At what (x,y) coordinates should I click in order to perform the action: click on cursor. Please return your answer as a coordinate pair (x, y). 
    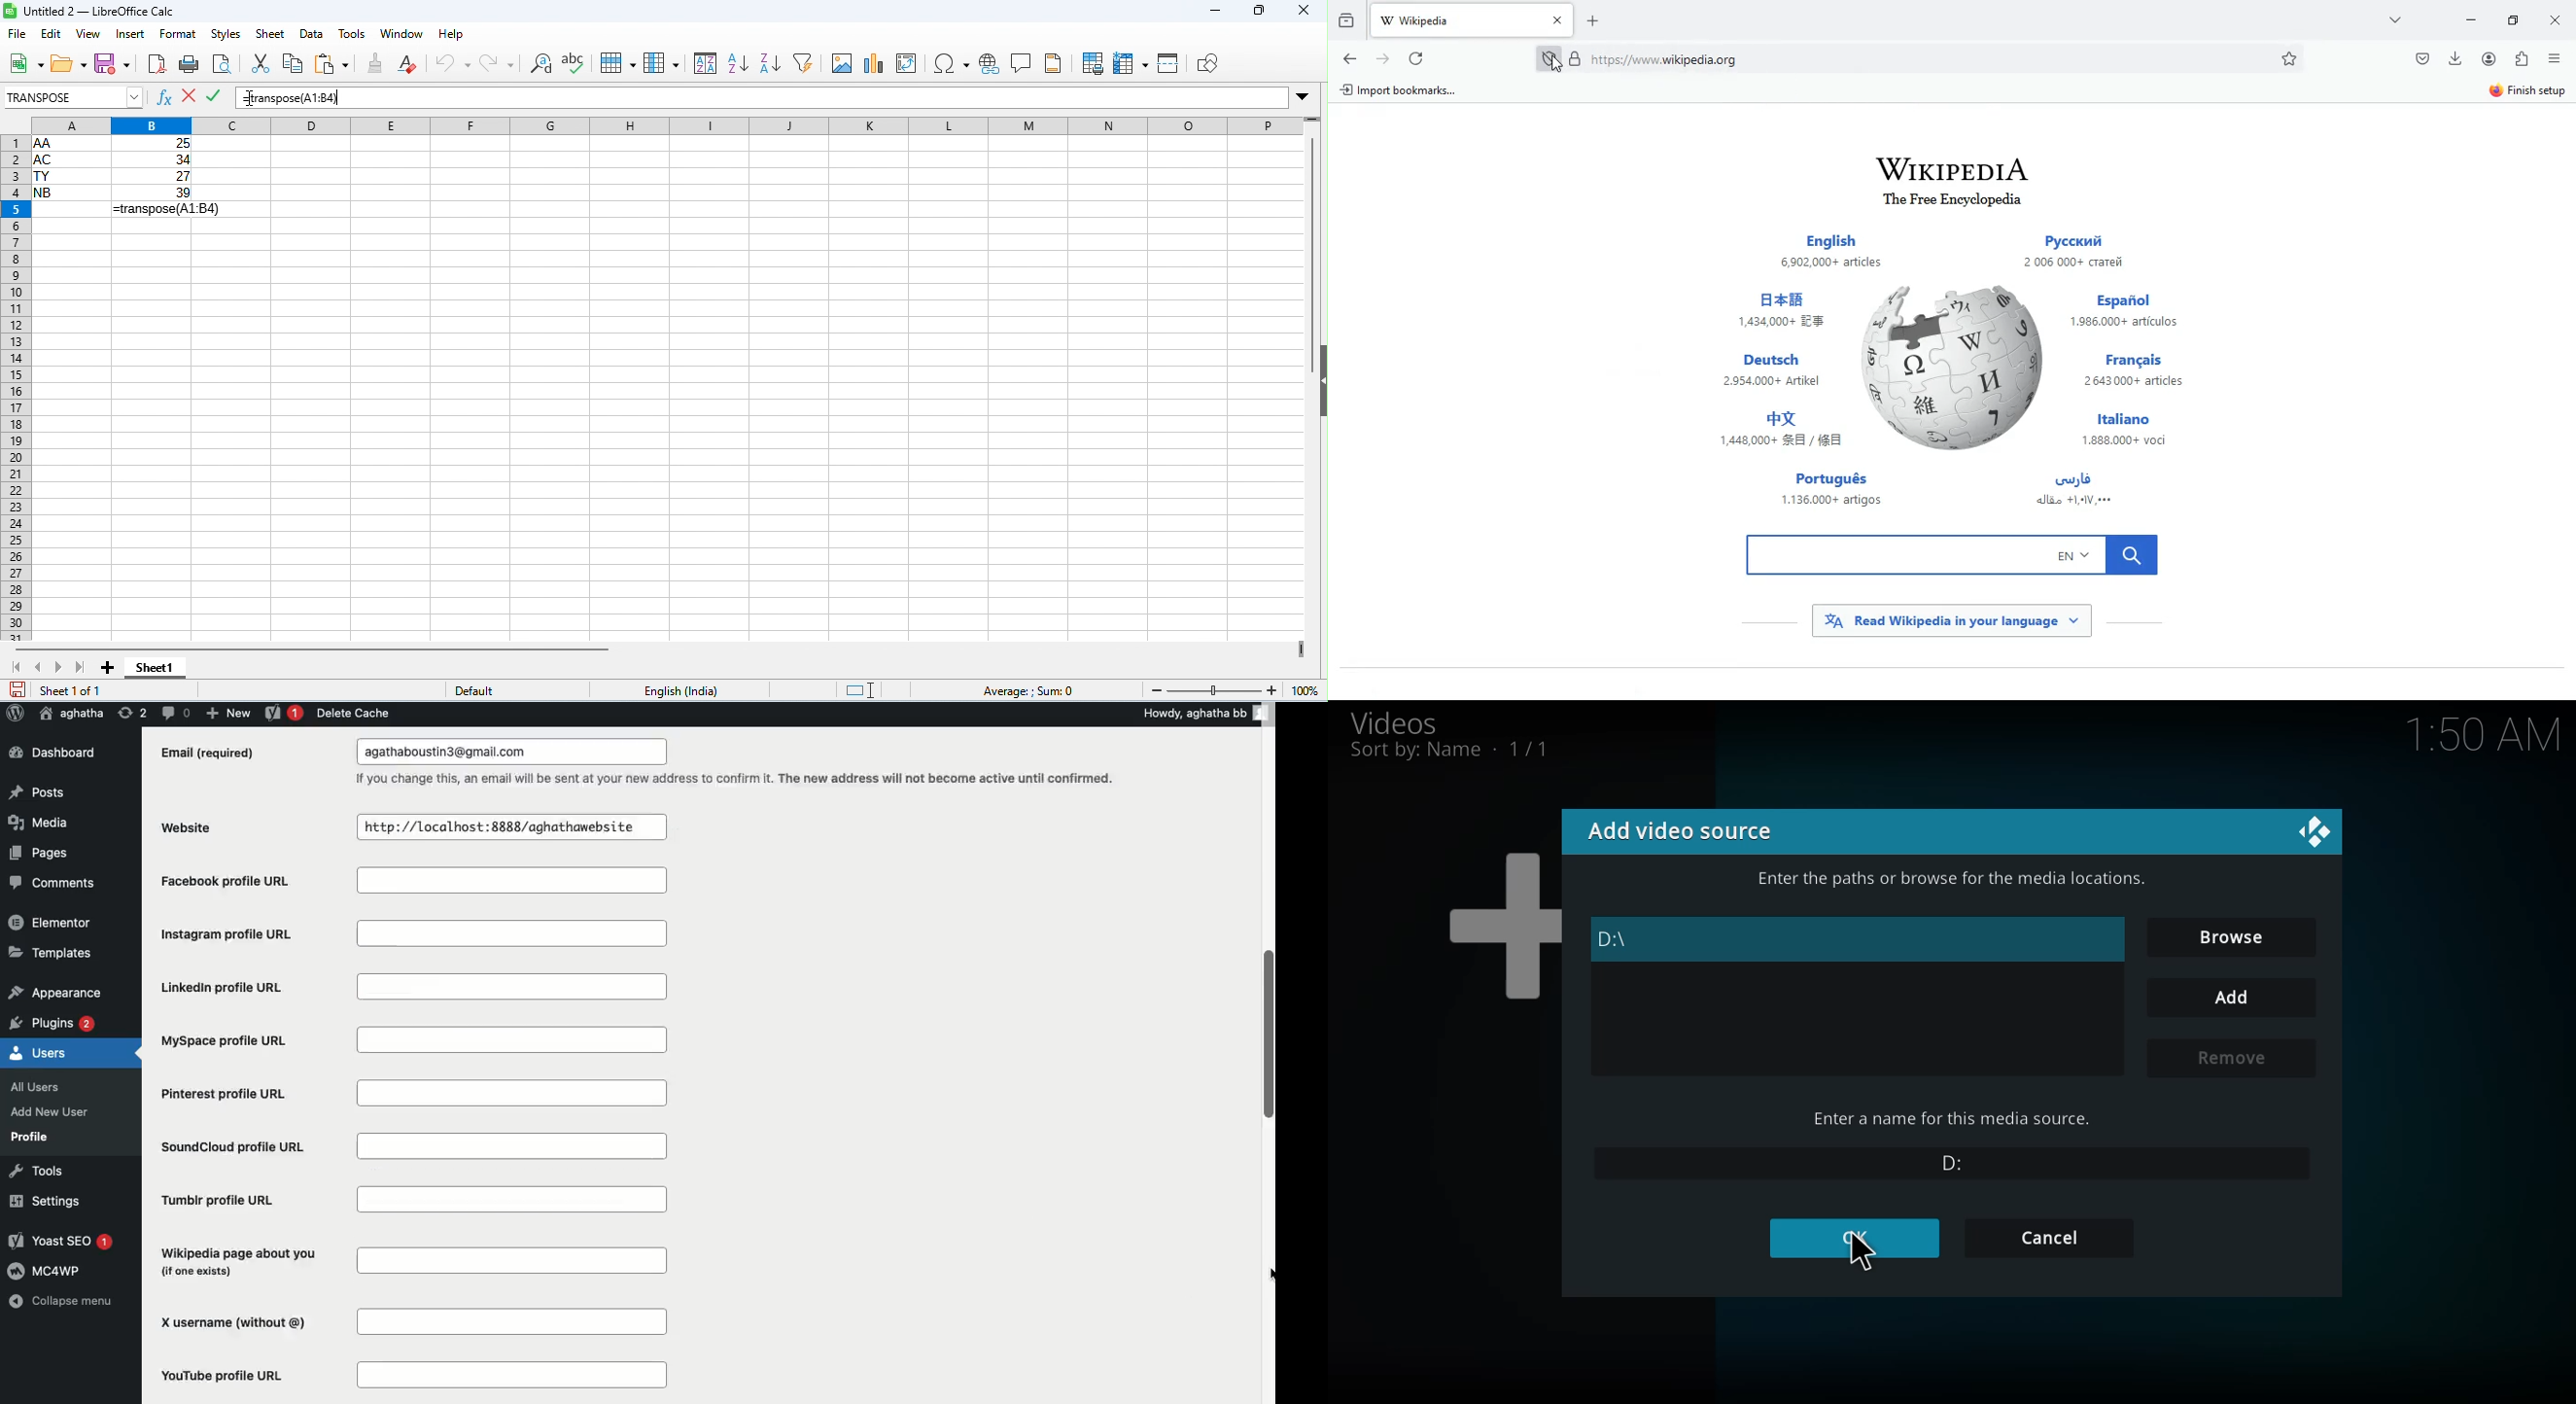
    Looking at the image, I should click on (255, 100).